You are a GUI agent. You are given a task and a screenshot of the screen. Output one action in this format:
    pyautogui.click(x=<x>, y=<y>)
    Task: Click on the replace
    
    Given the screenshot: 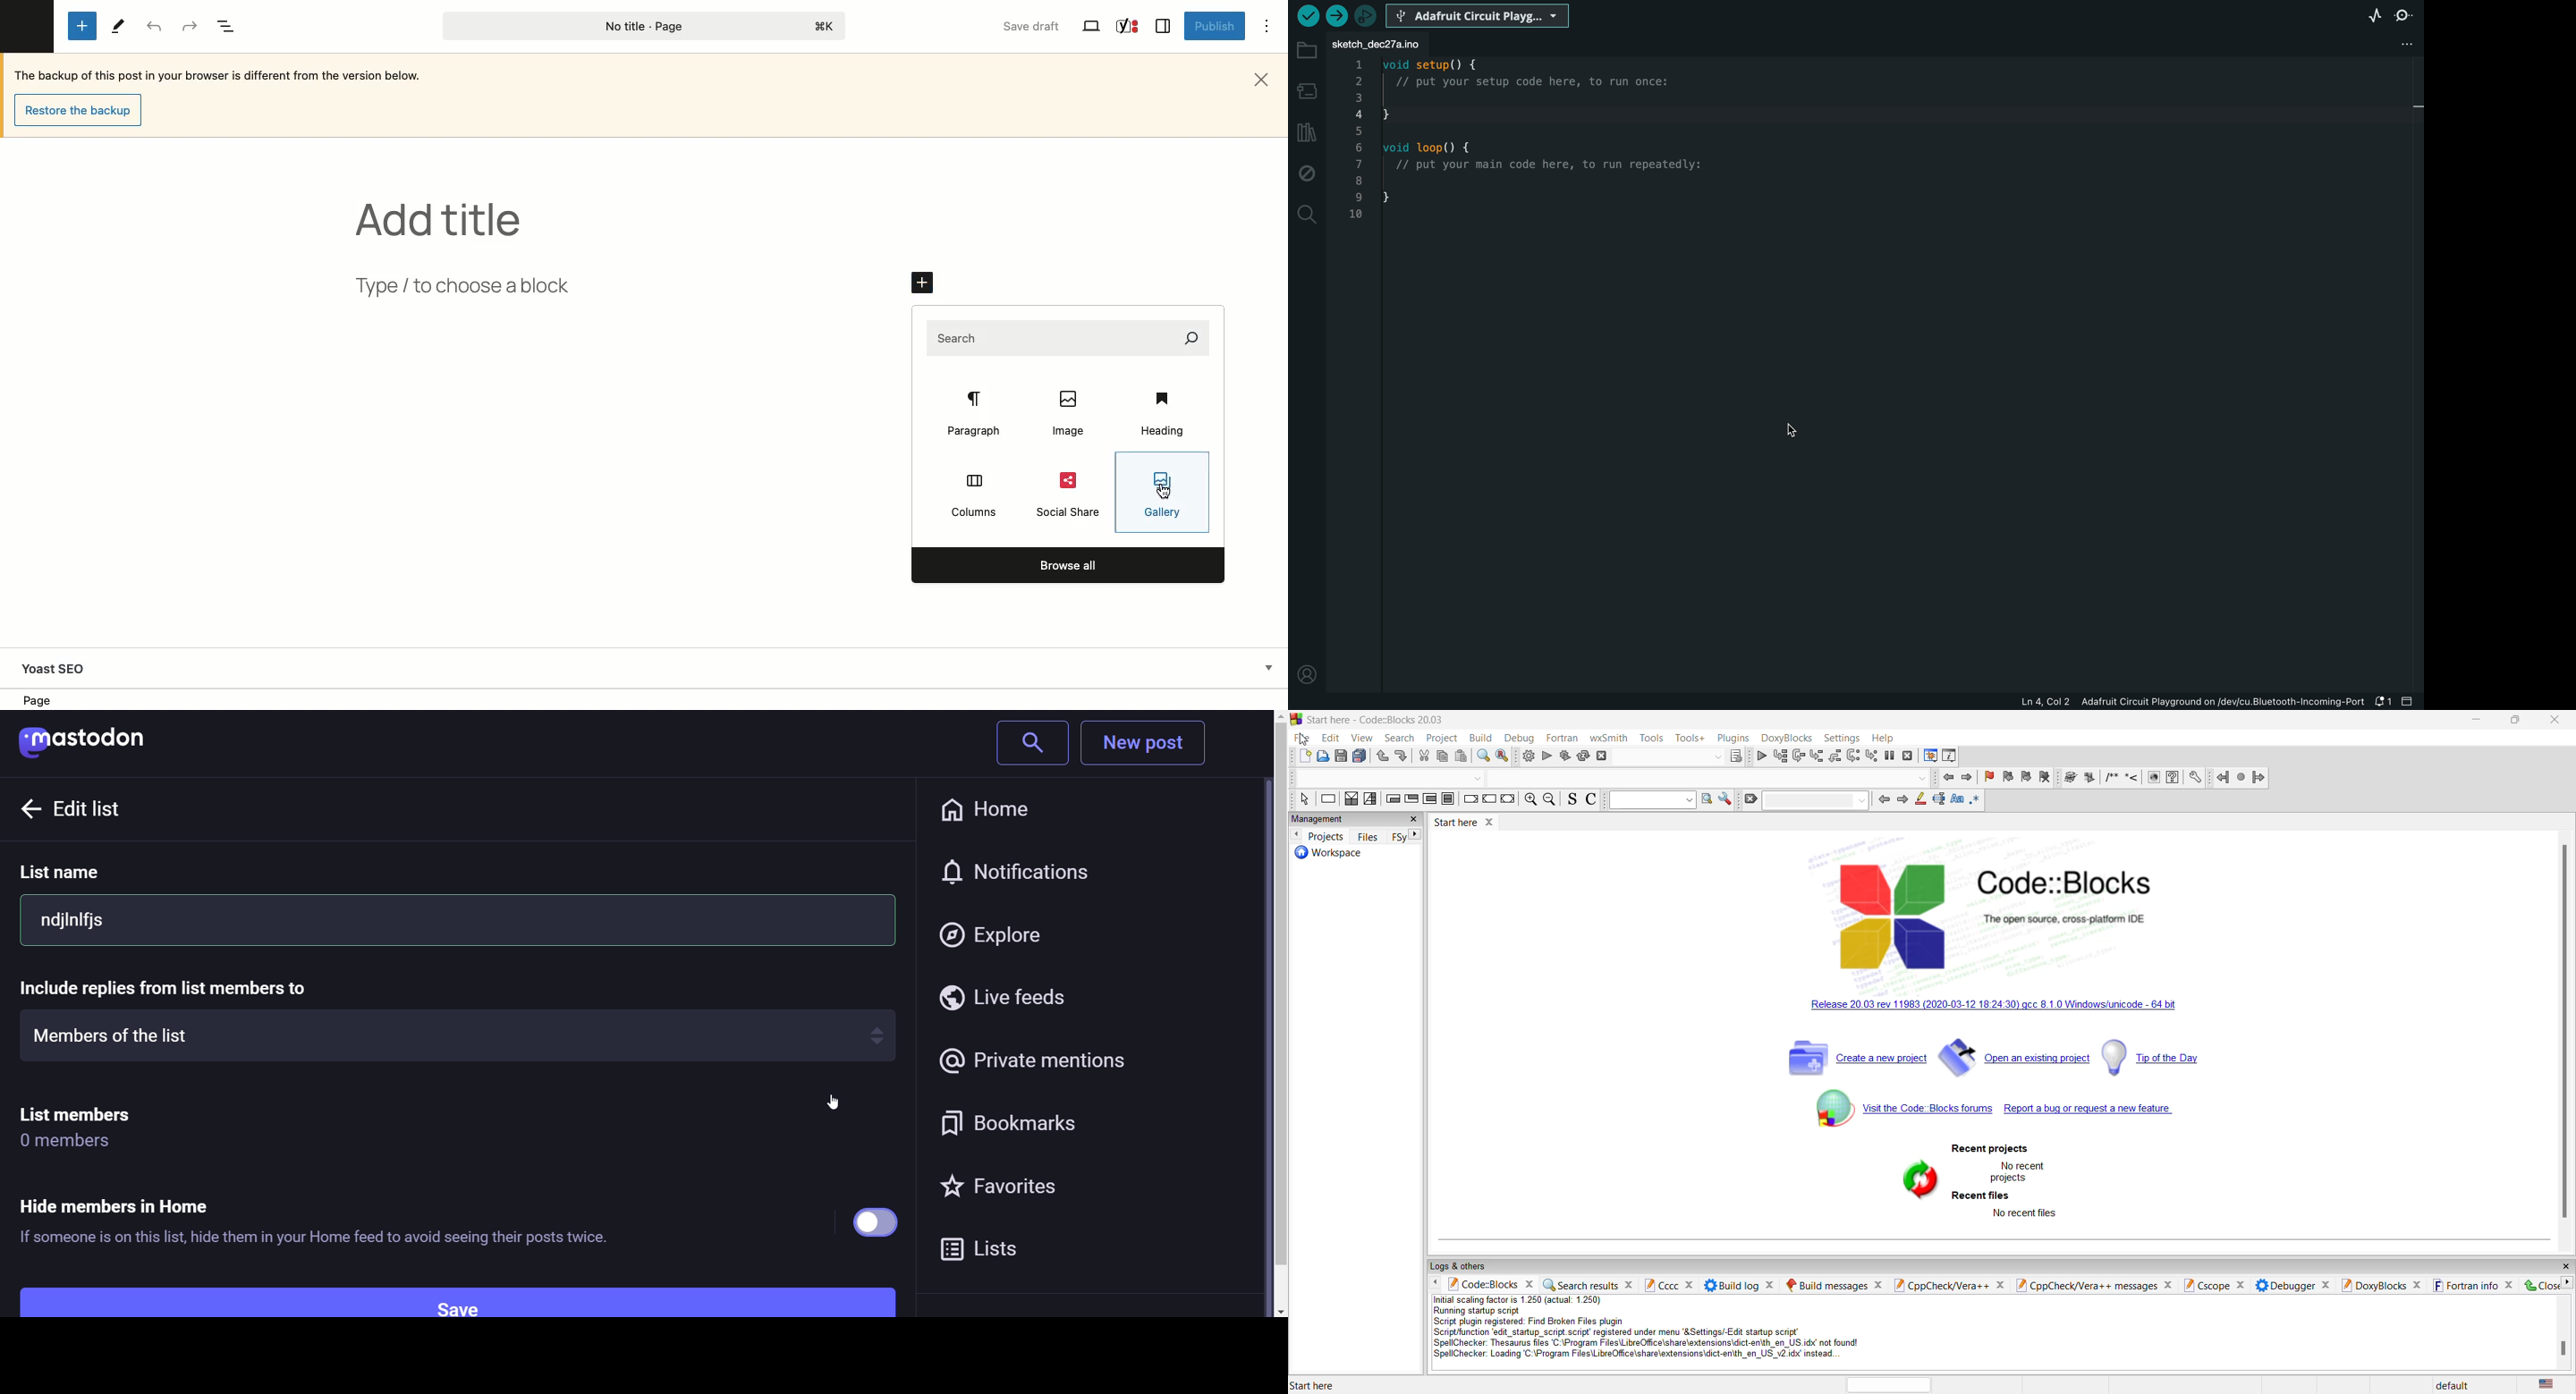 What is the action you would take?
    pyautogui.click(x=1503, y=756)
    